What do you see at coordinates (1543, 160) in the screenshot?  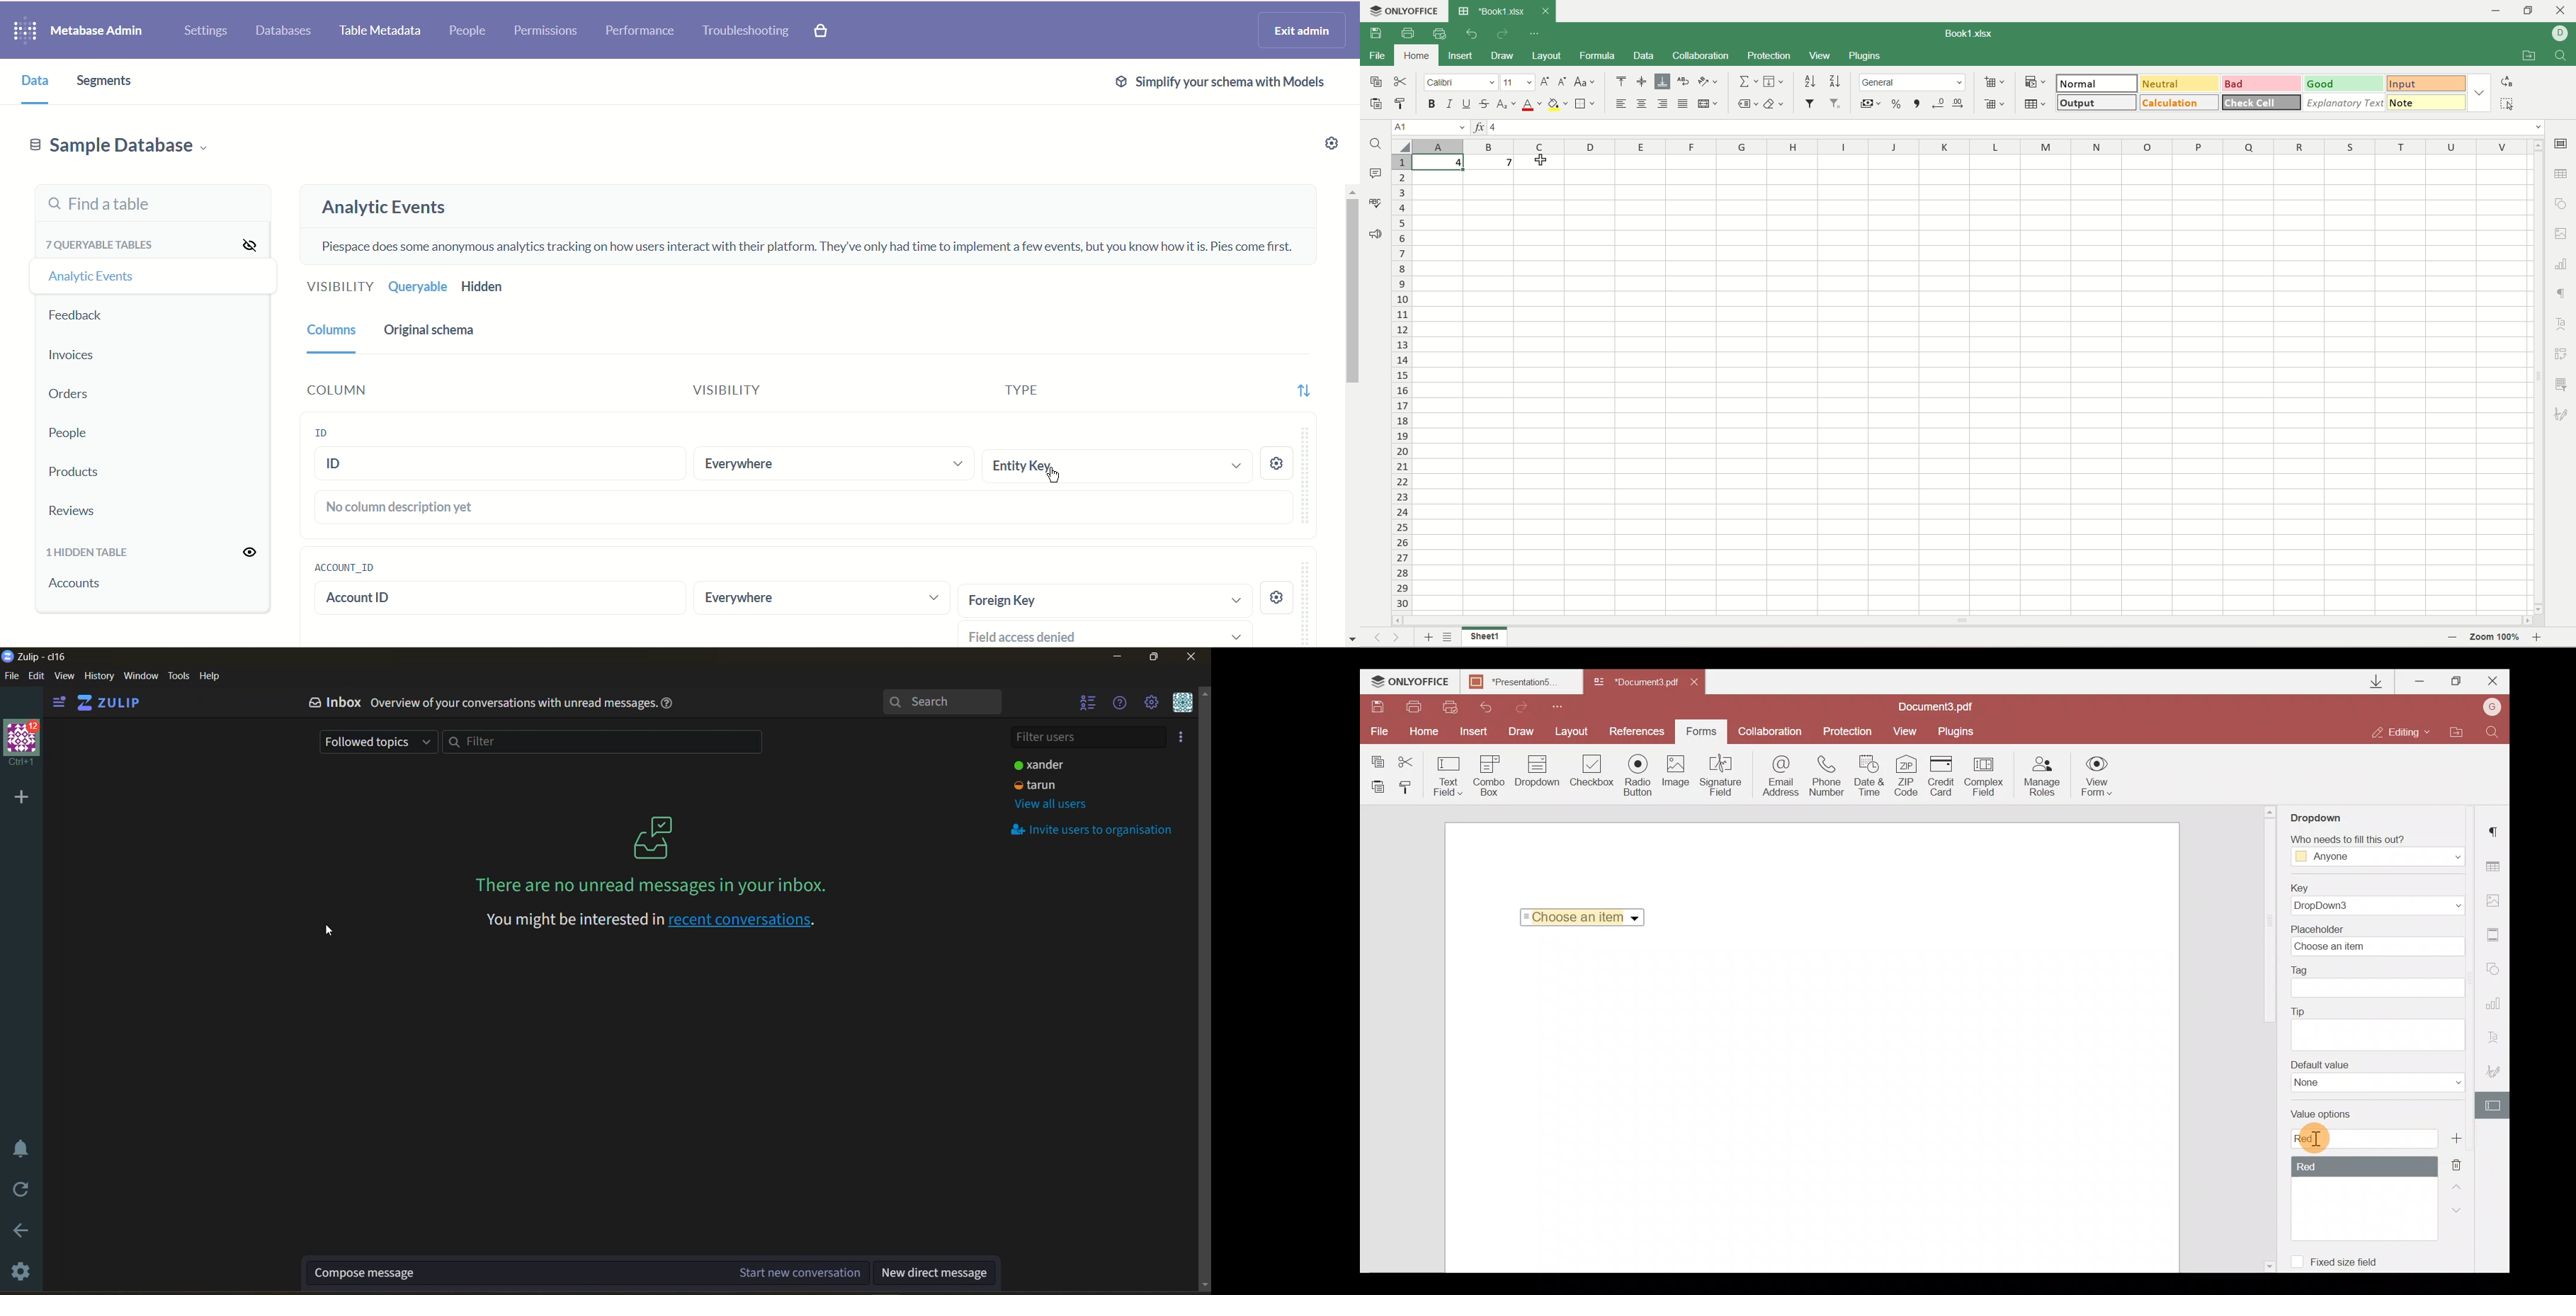 I see `cursor` at bounding box center [1543, 160].